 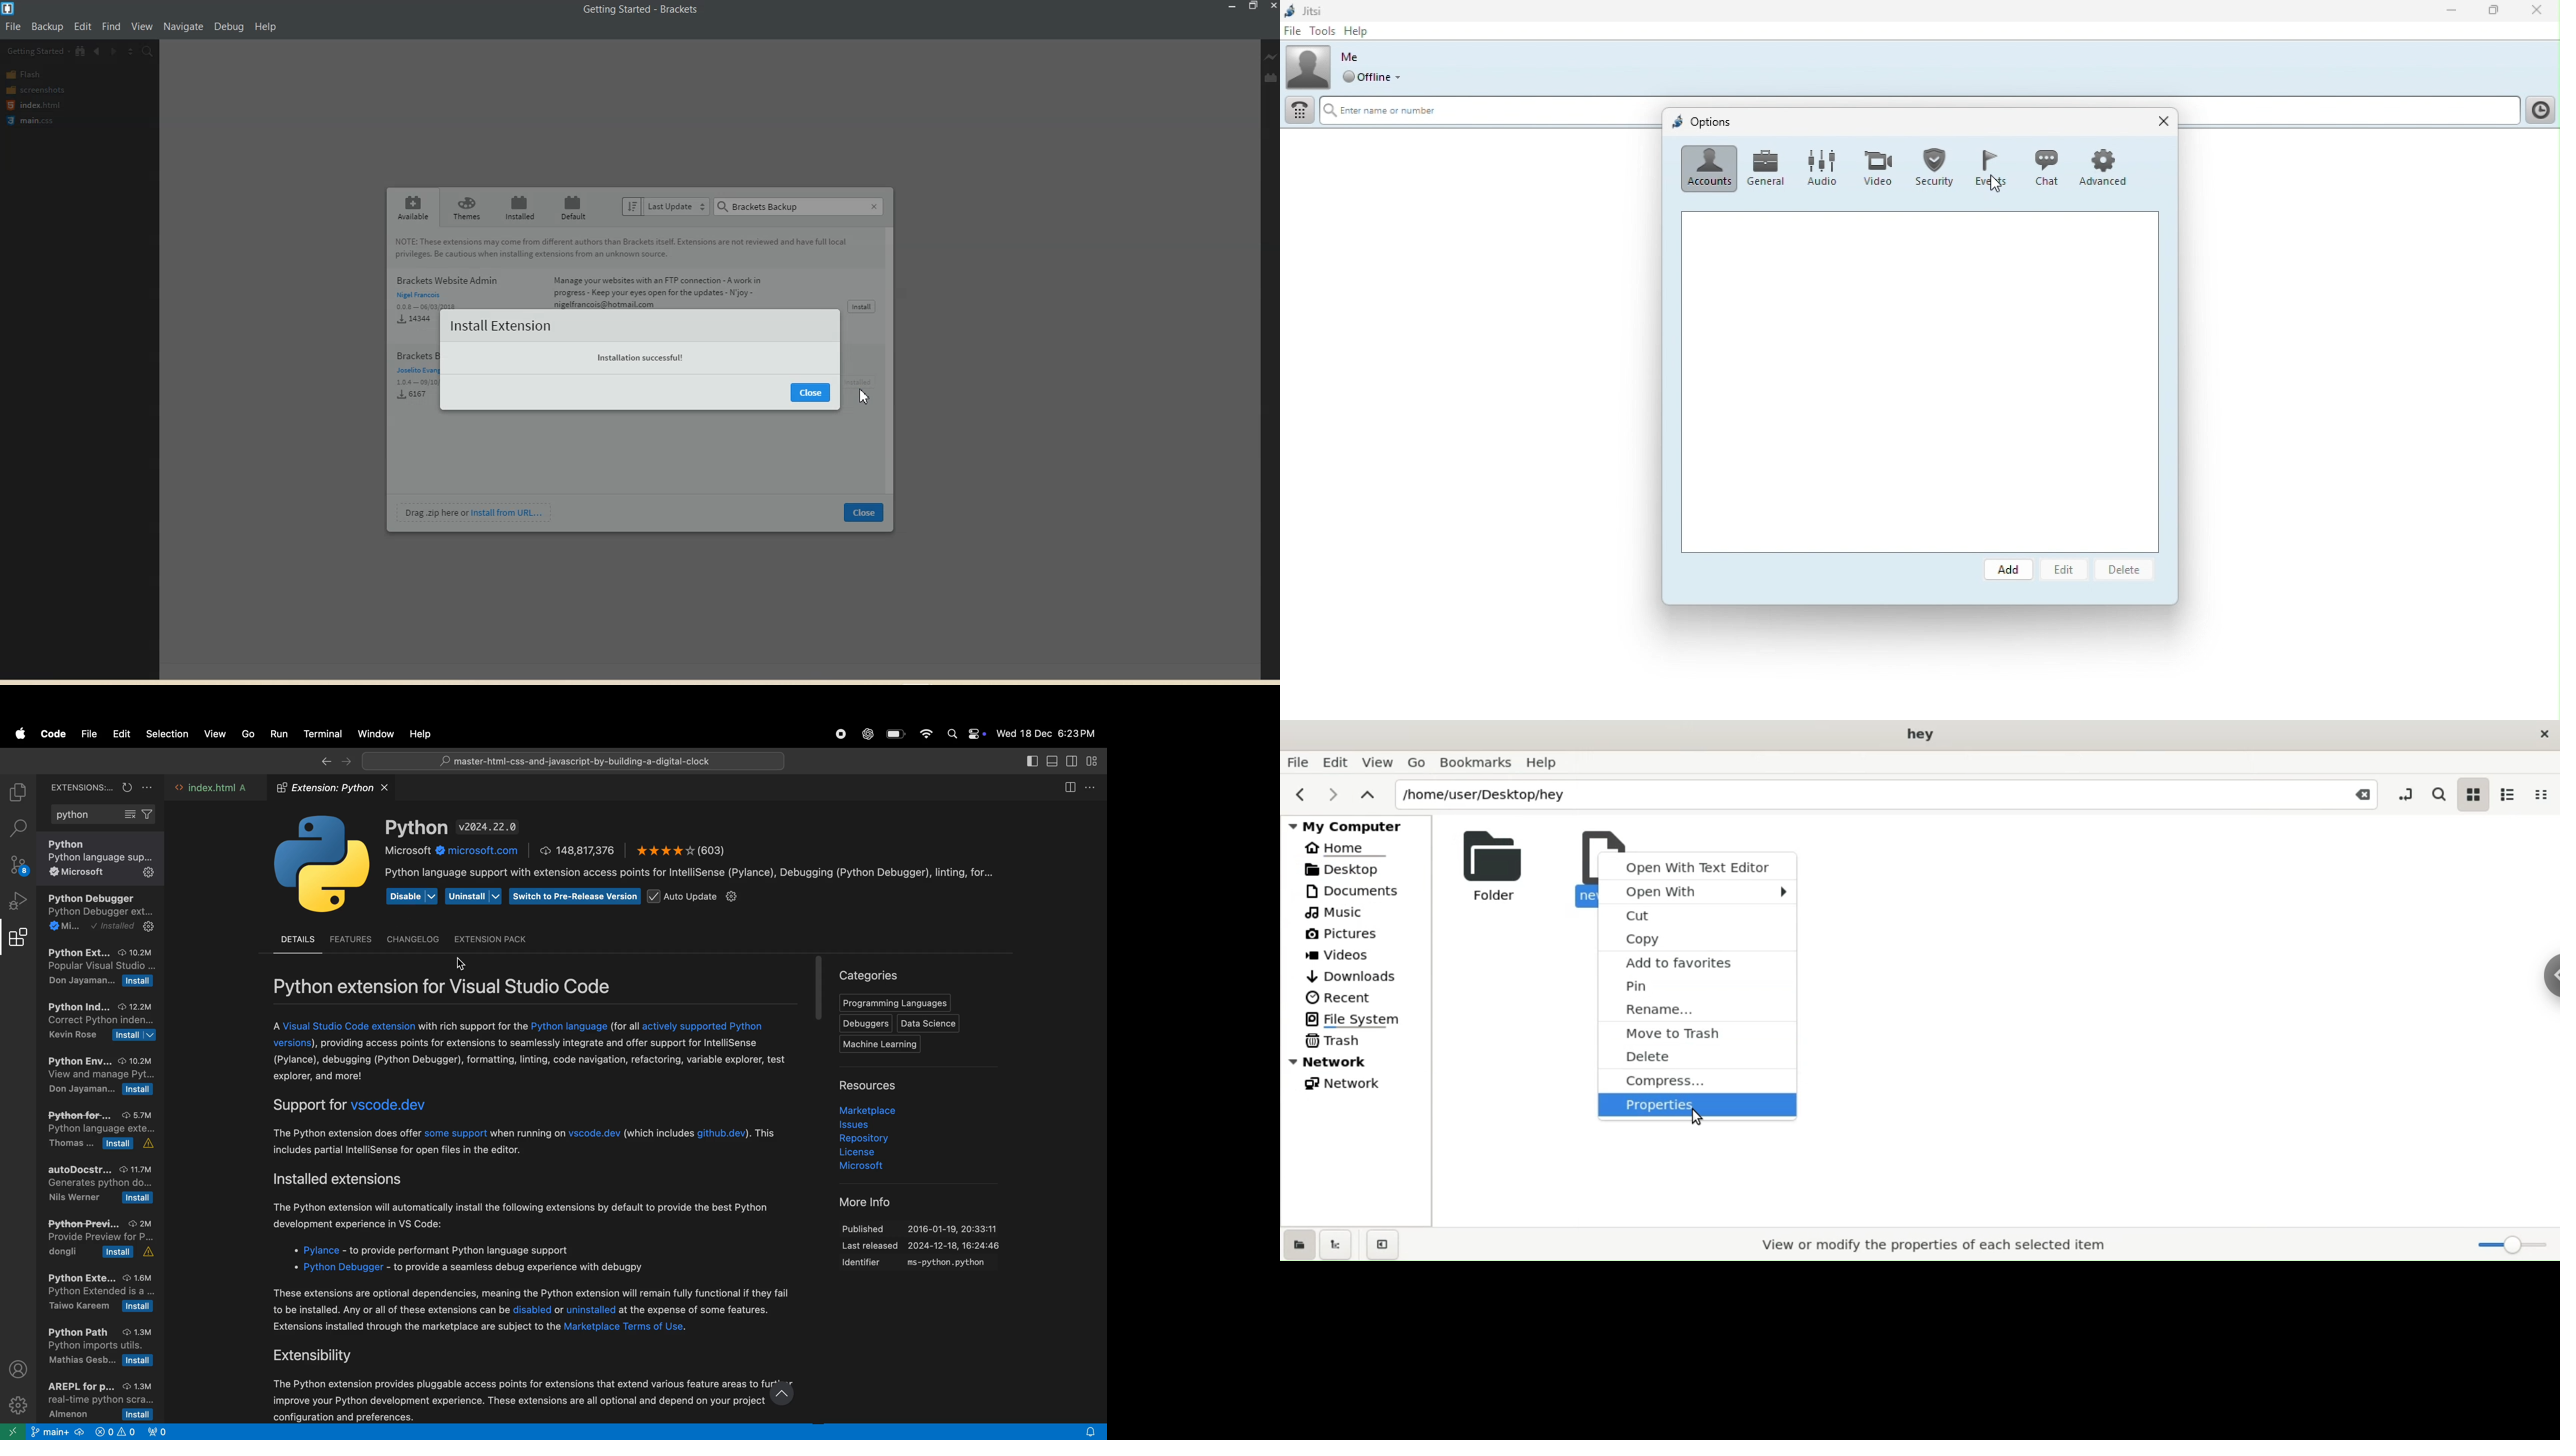 I want to click on arpel extension, so click(x=96, y=1400).